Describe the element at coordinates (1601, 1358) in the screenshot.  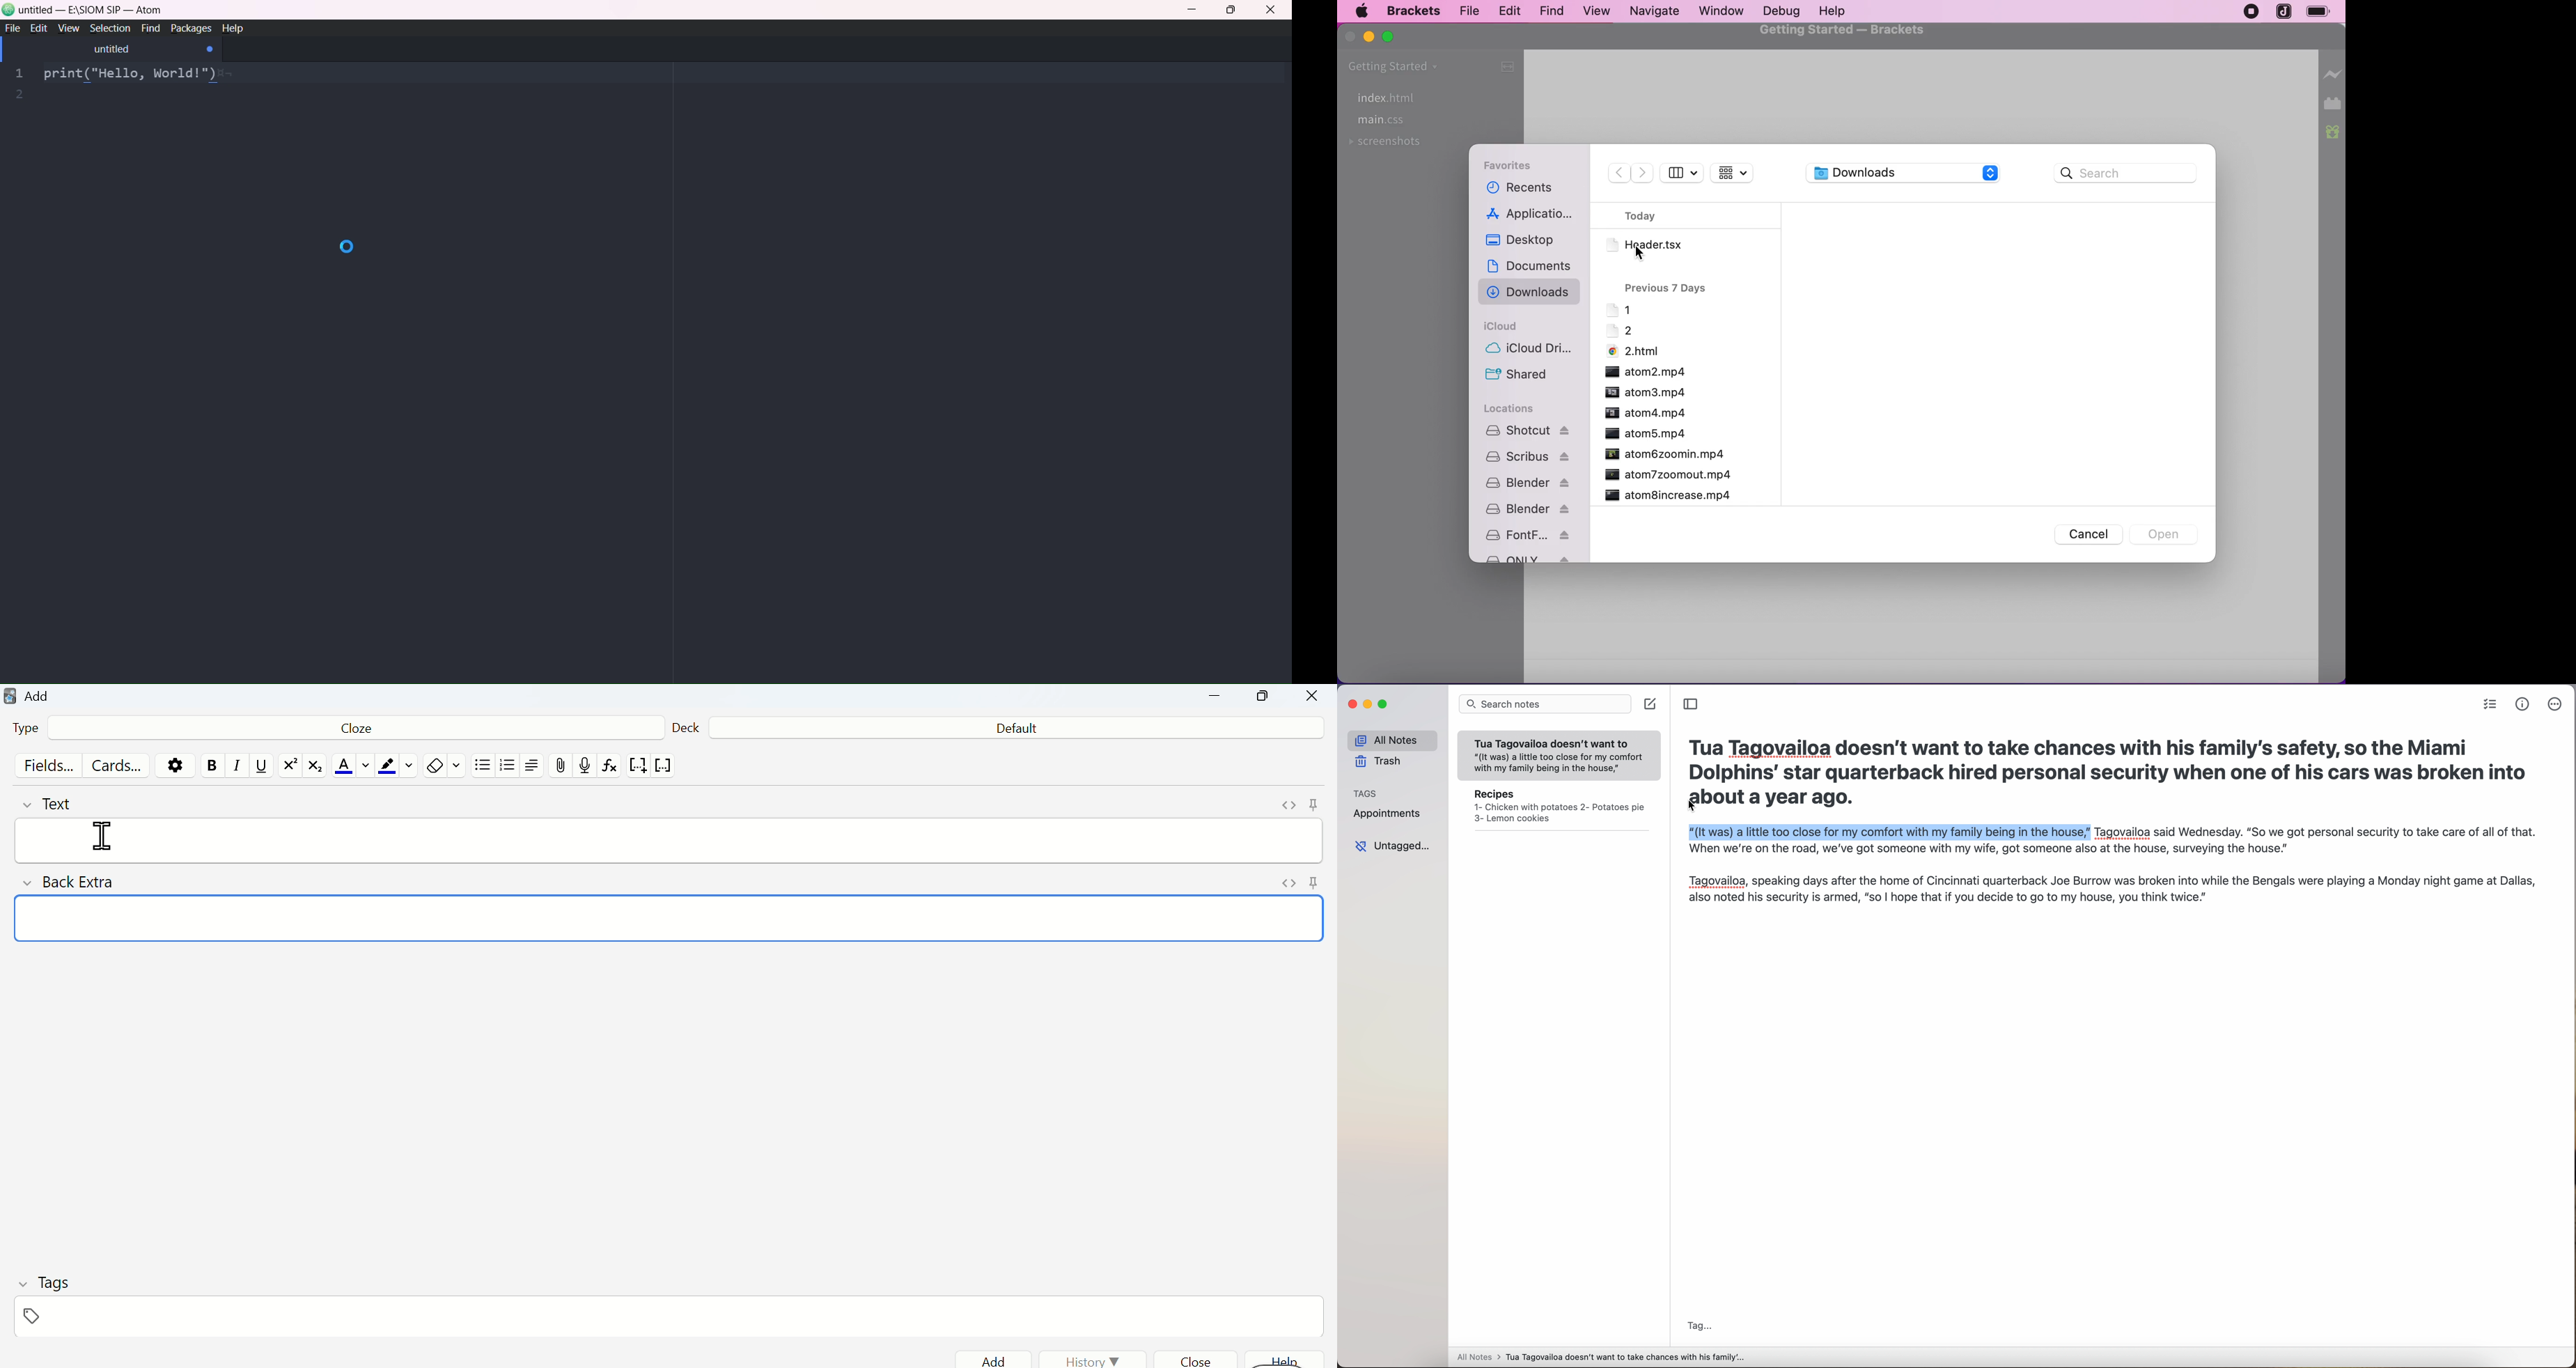
I see `all notes > Tua Tagovailoa doesn't want to take chances with his family'` at that location.